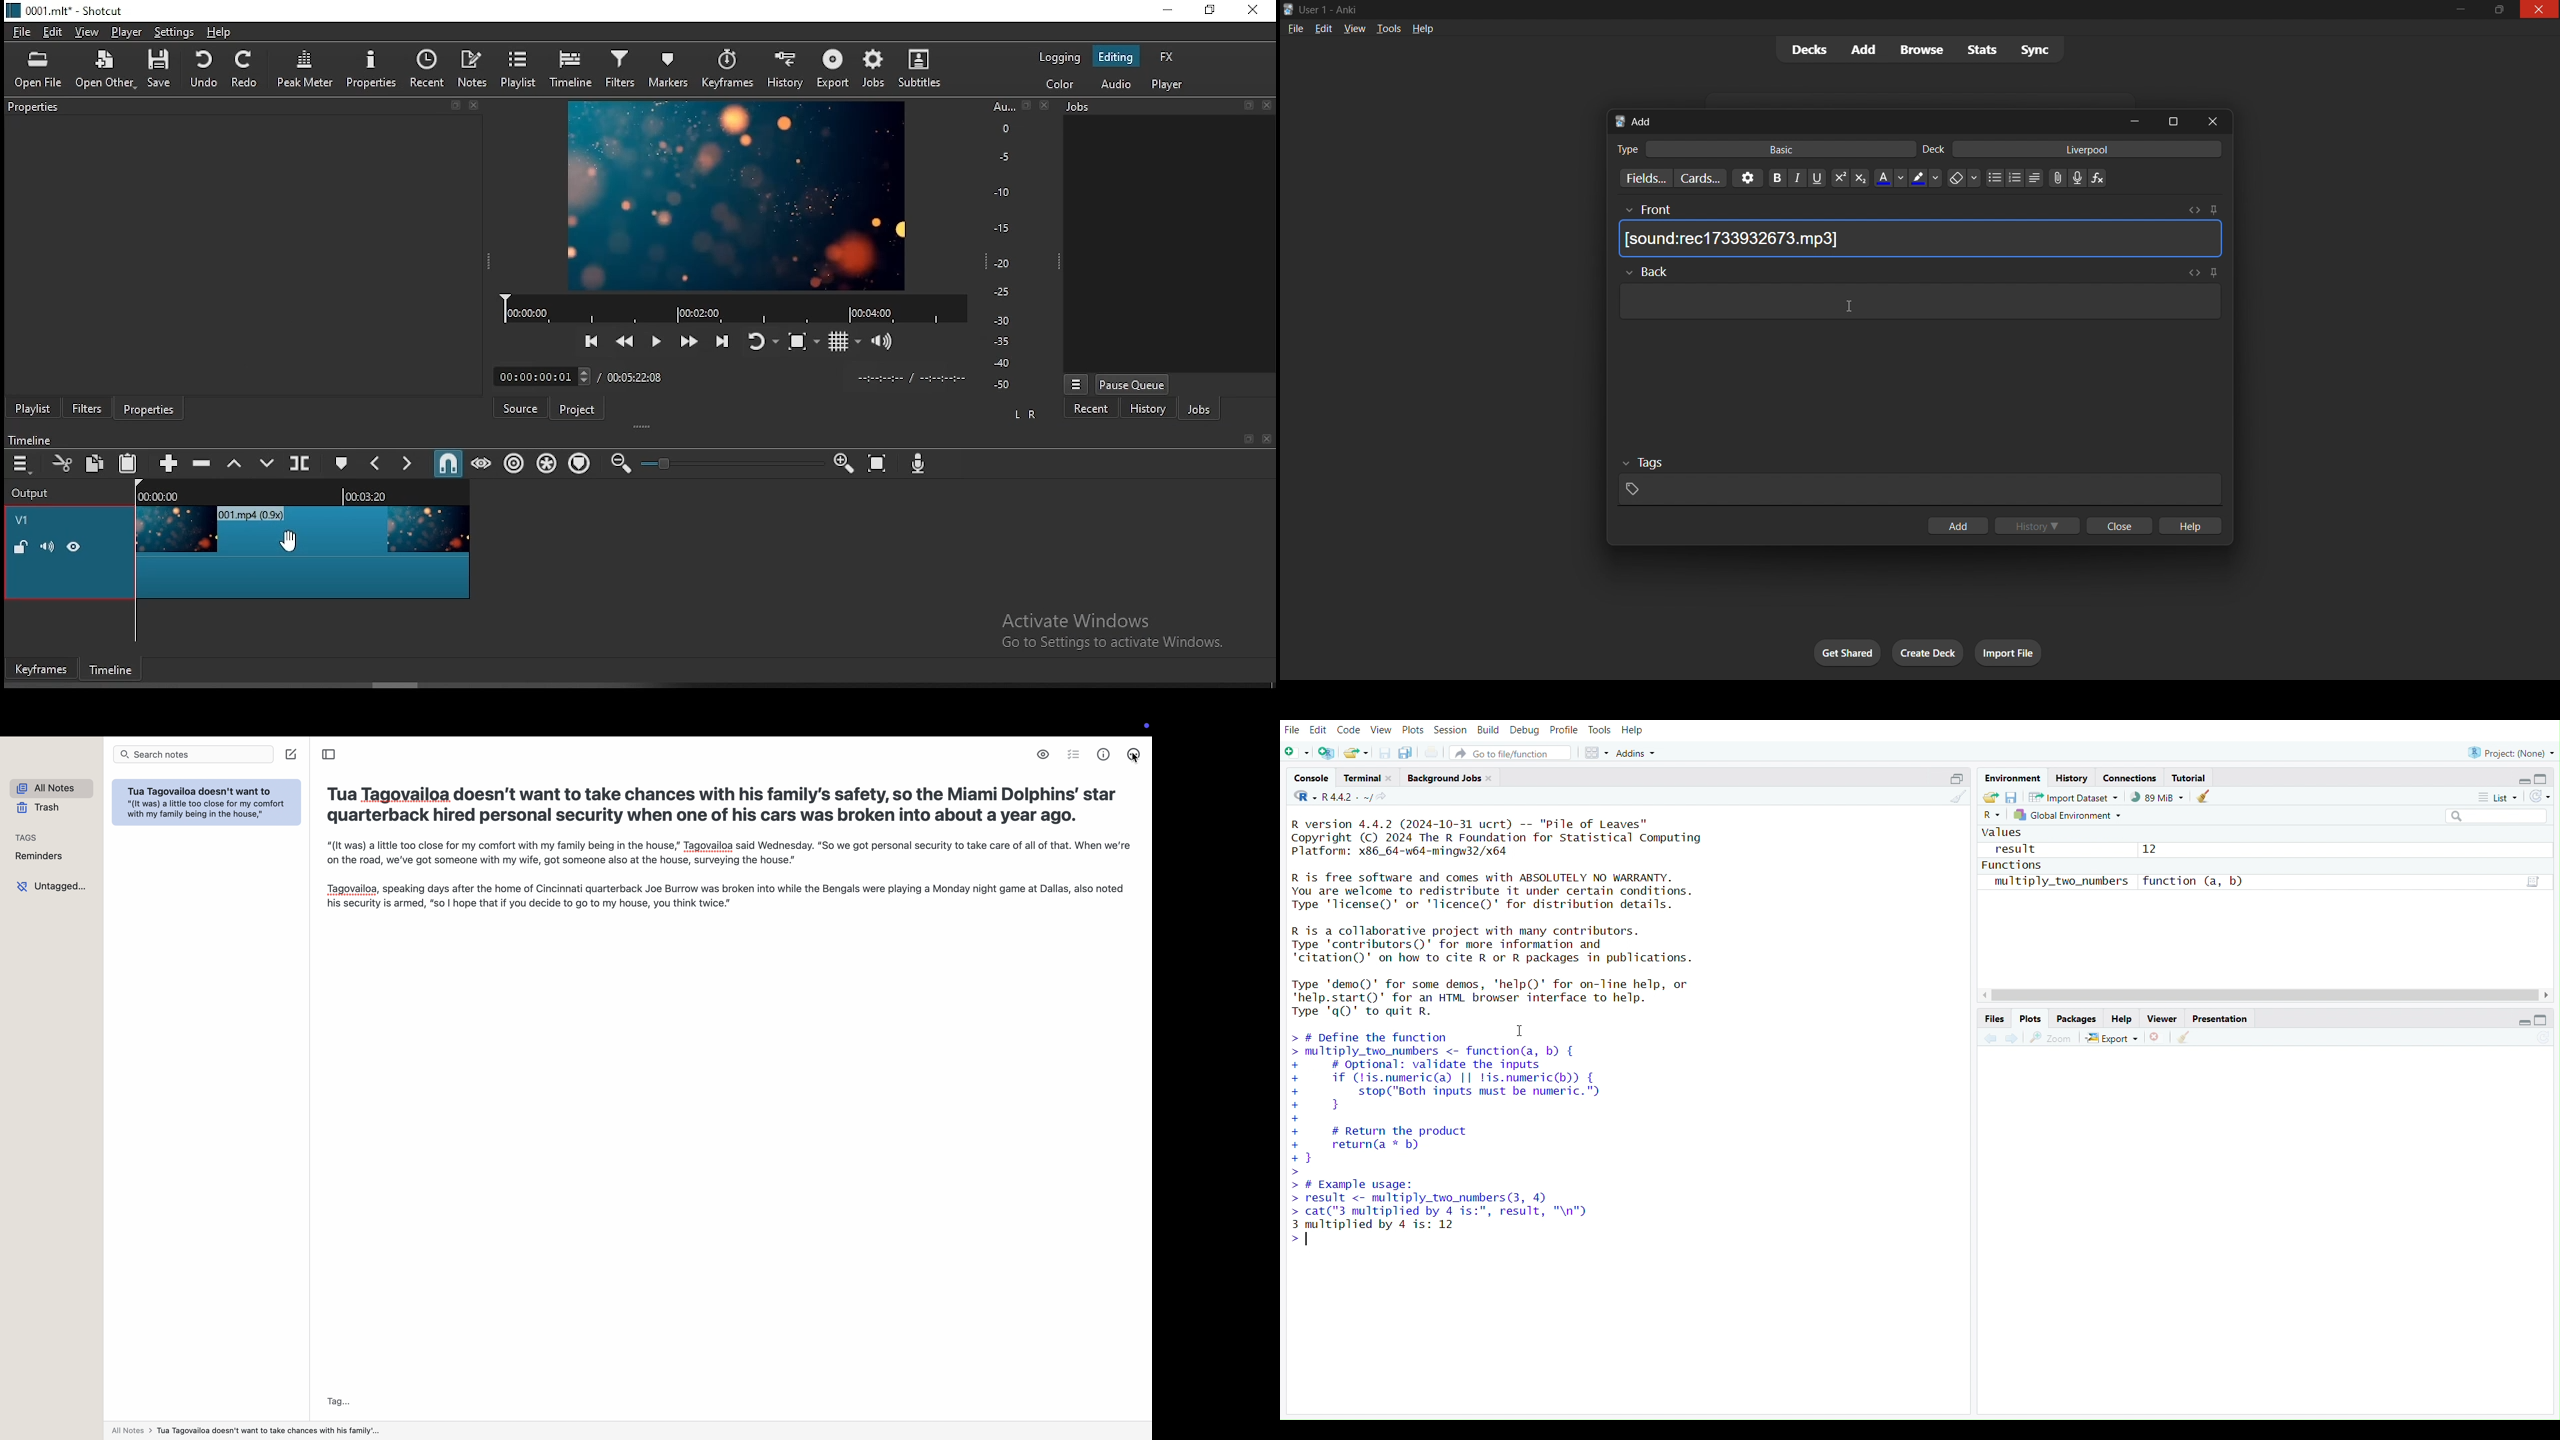 The height and width of the screenshot is (1456, 2576). Describe the element at coordinates (2050, 1038) in the screenshot. I see `Zoom` at that location.